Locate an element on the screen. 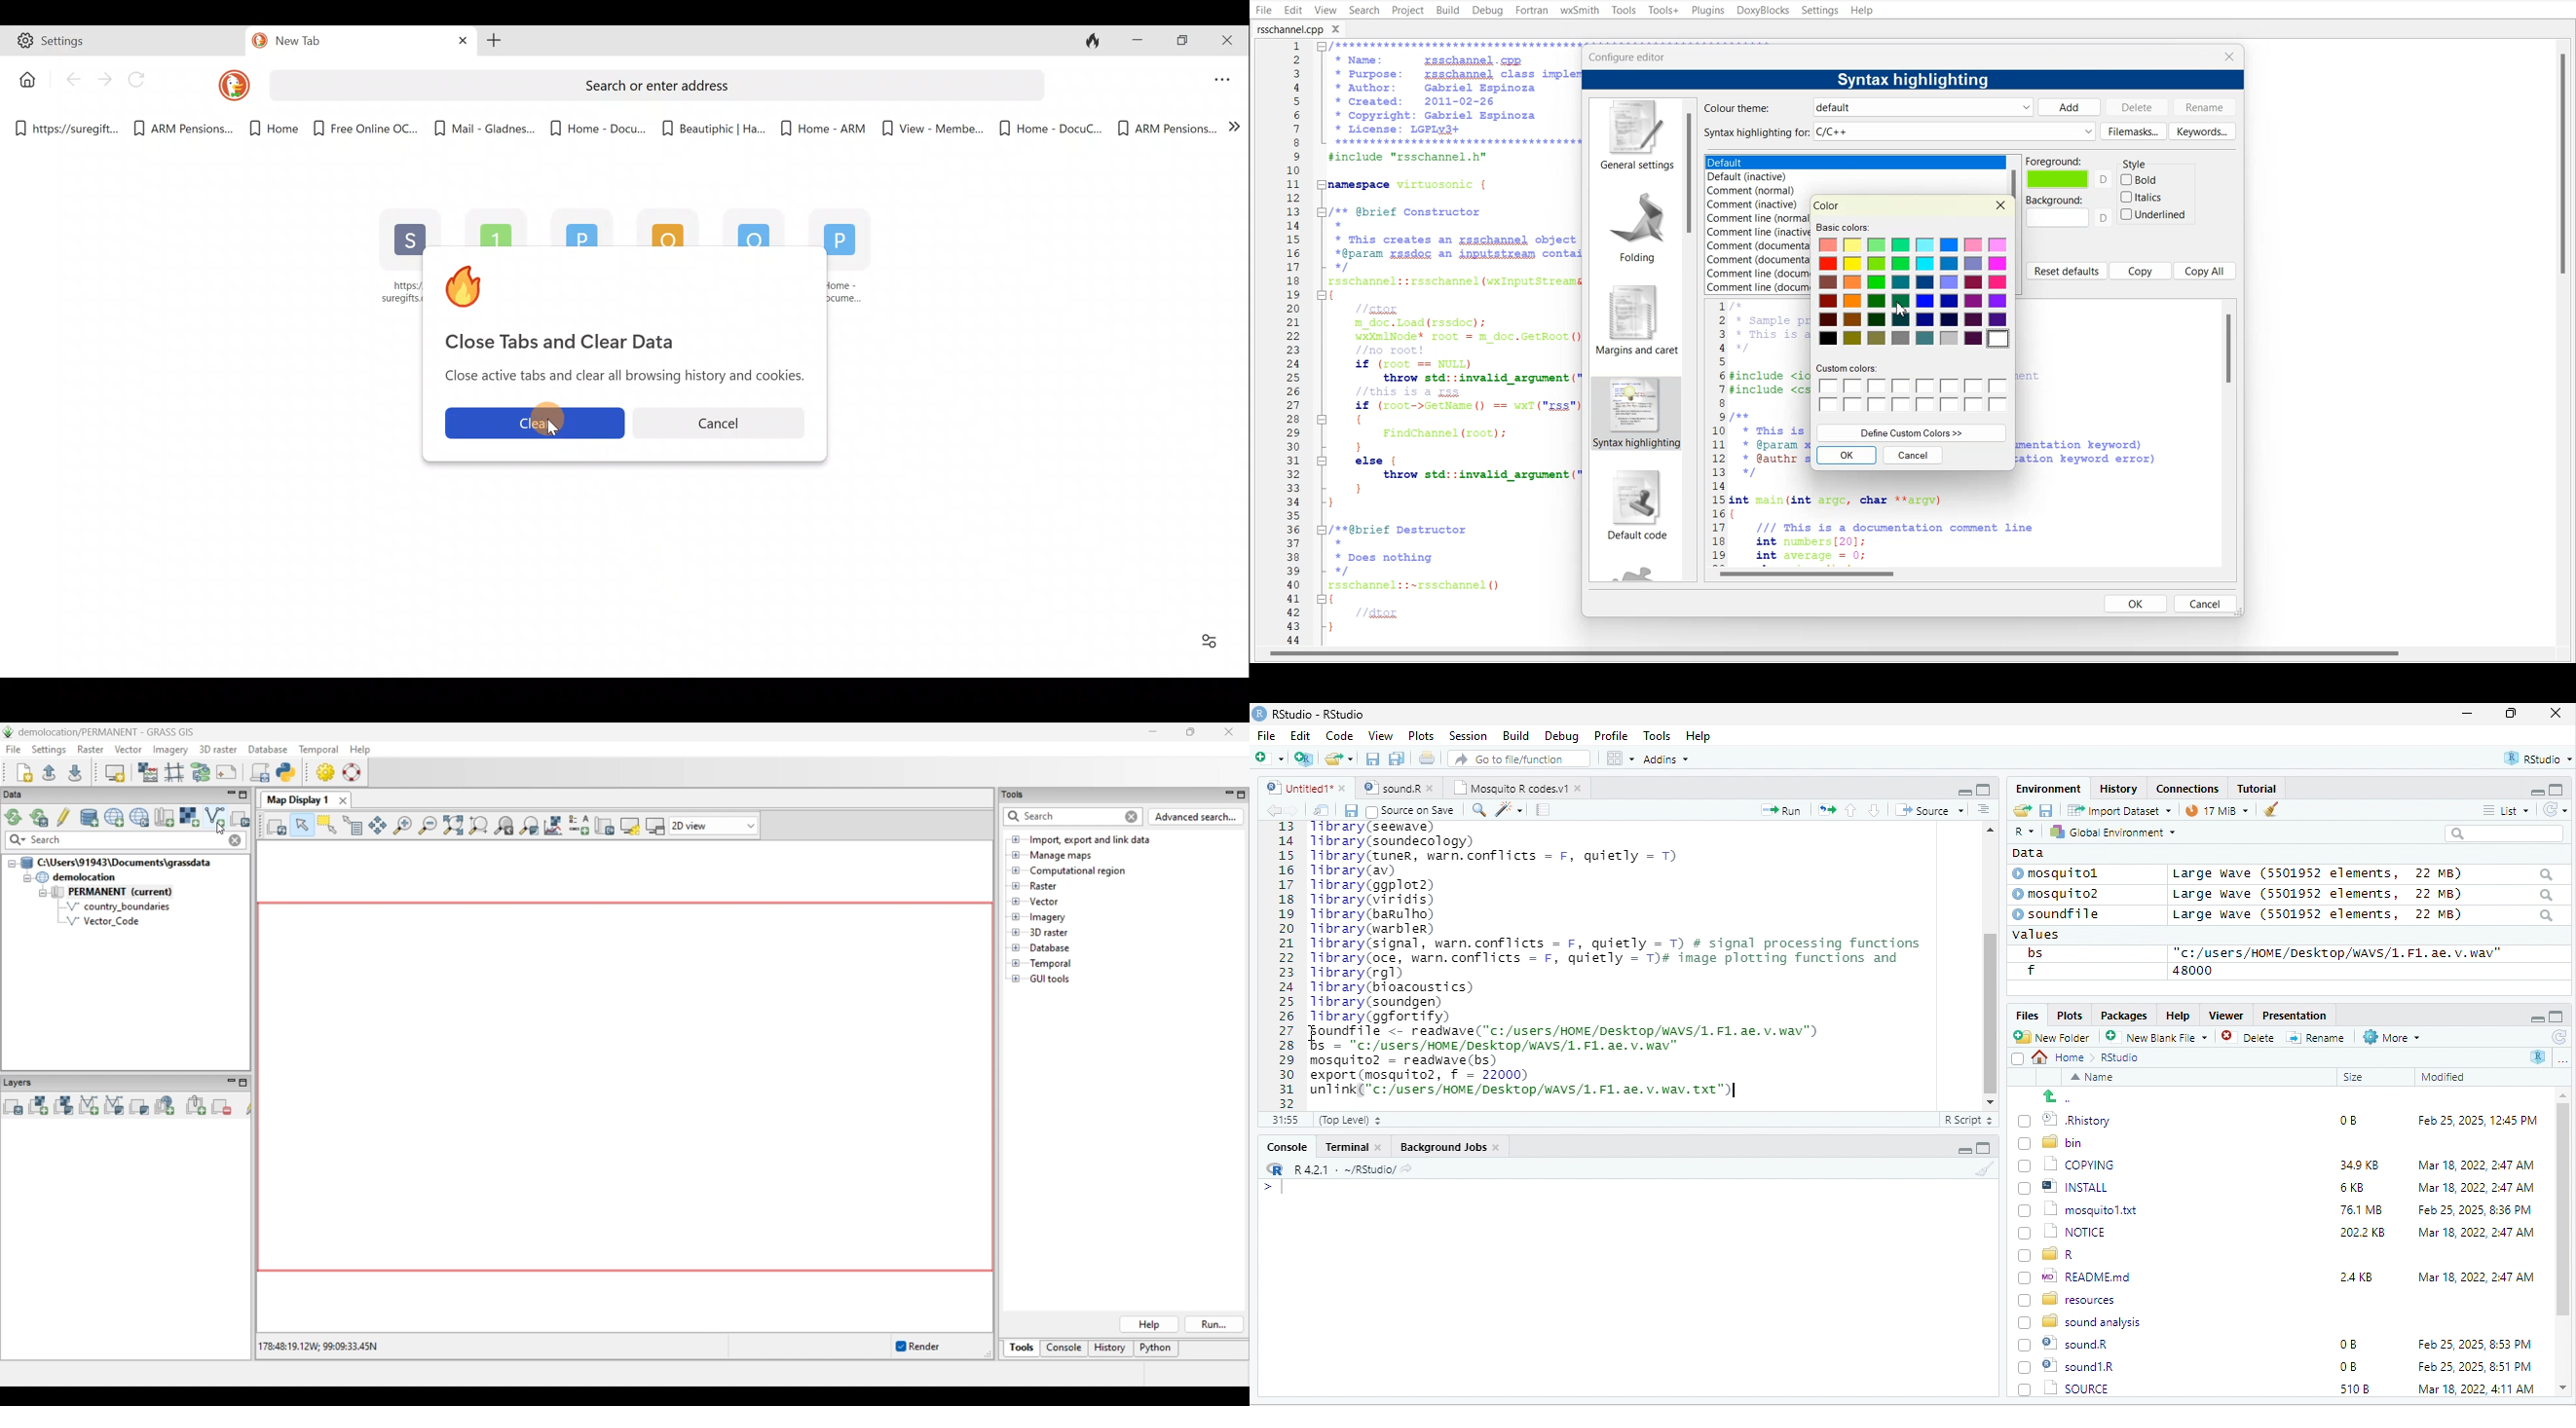  Background Jobs is located at coordinates (1449, 1146).